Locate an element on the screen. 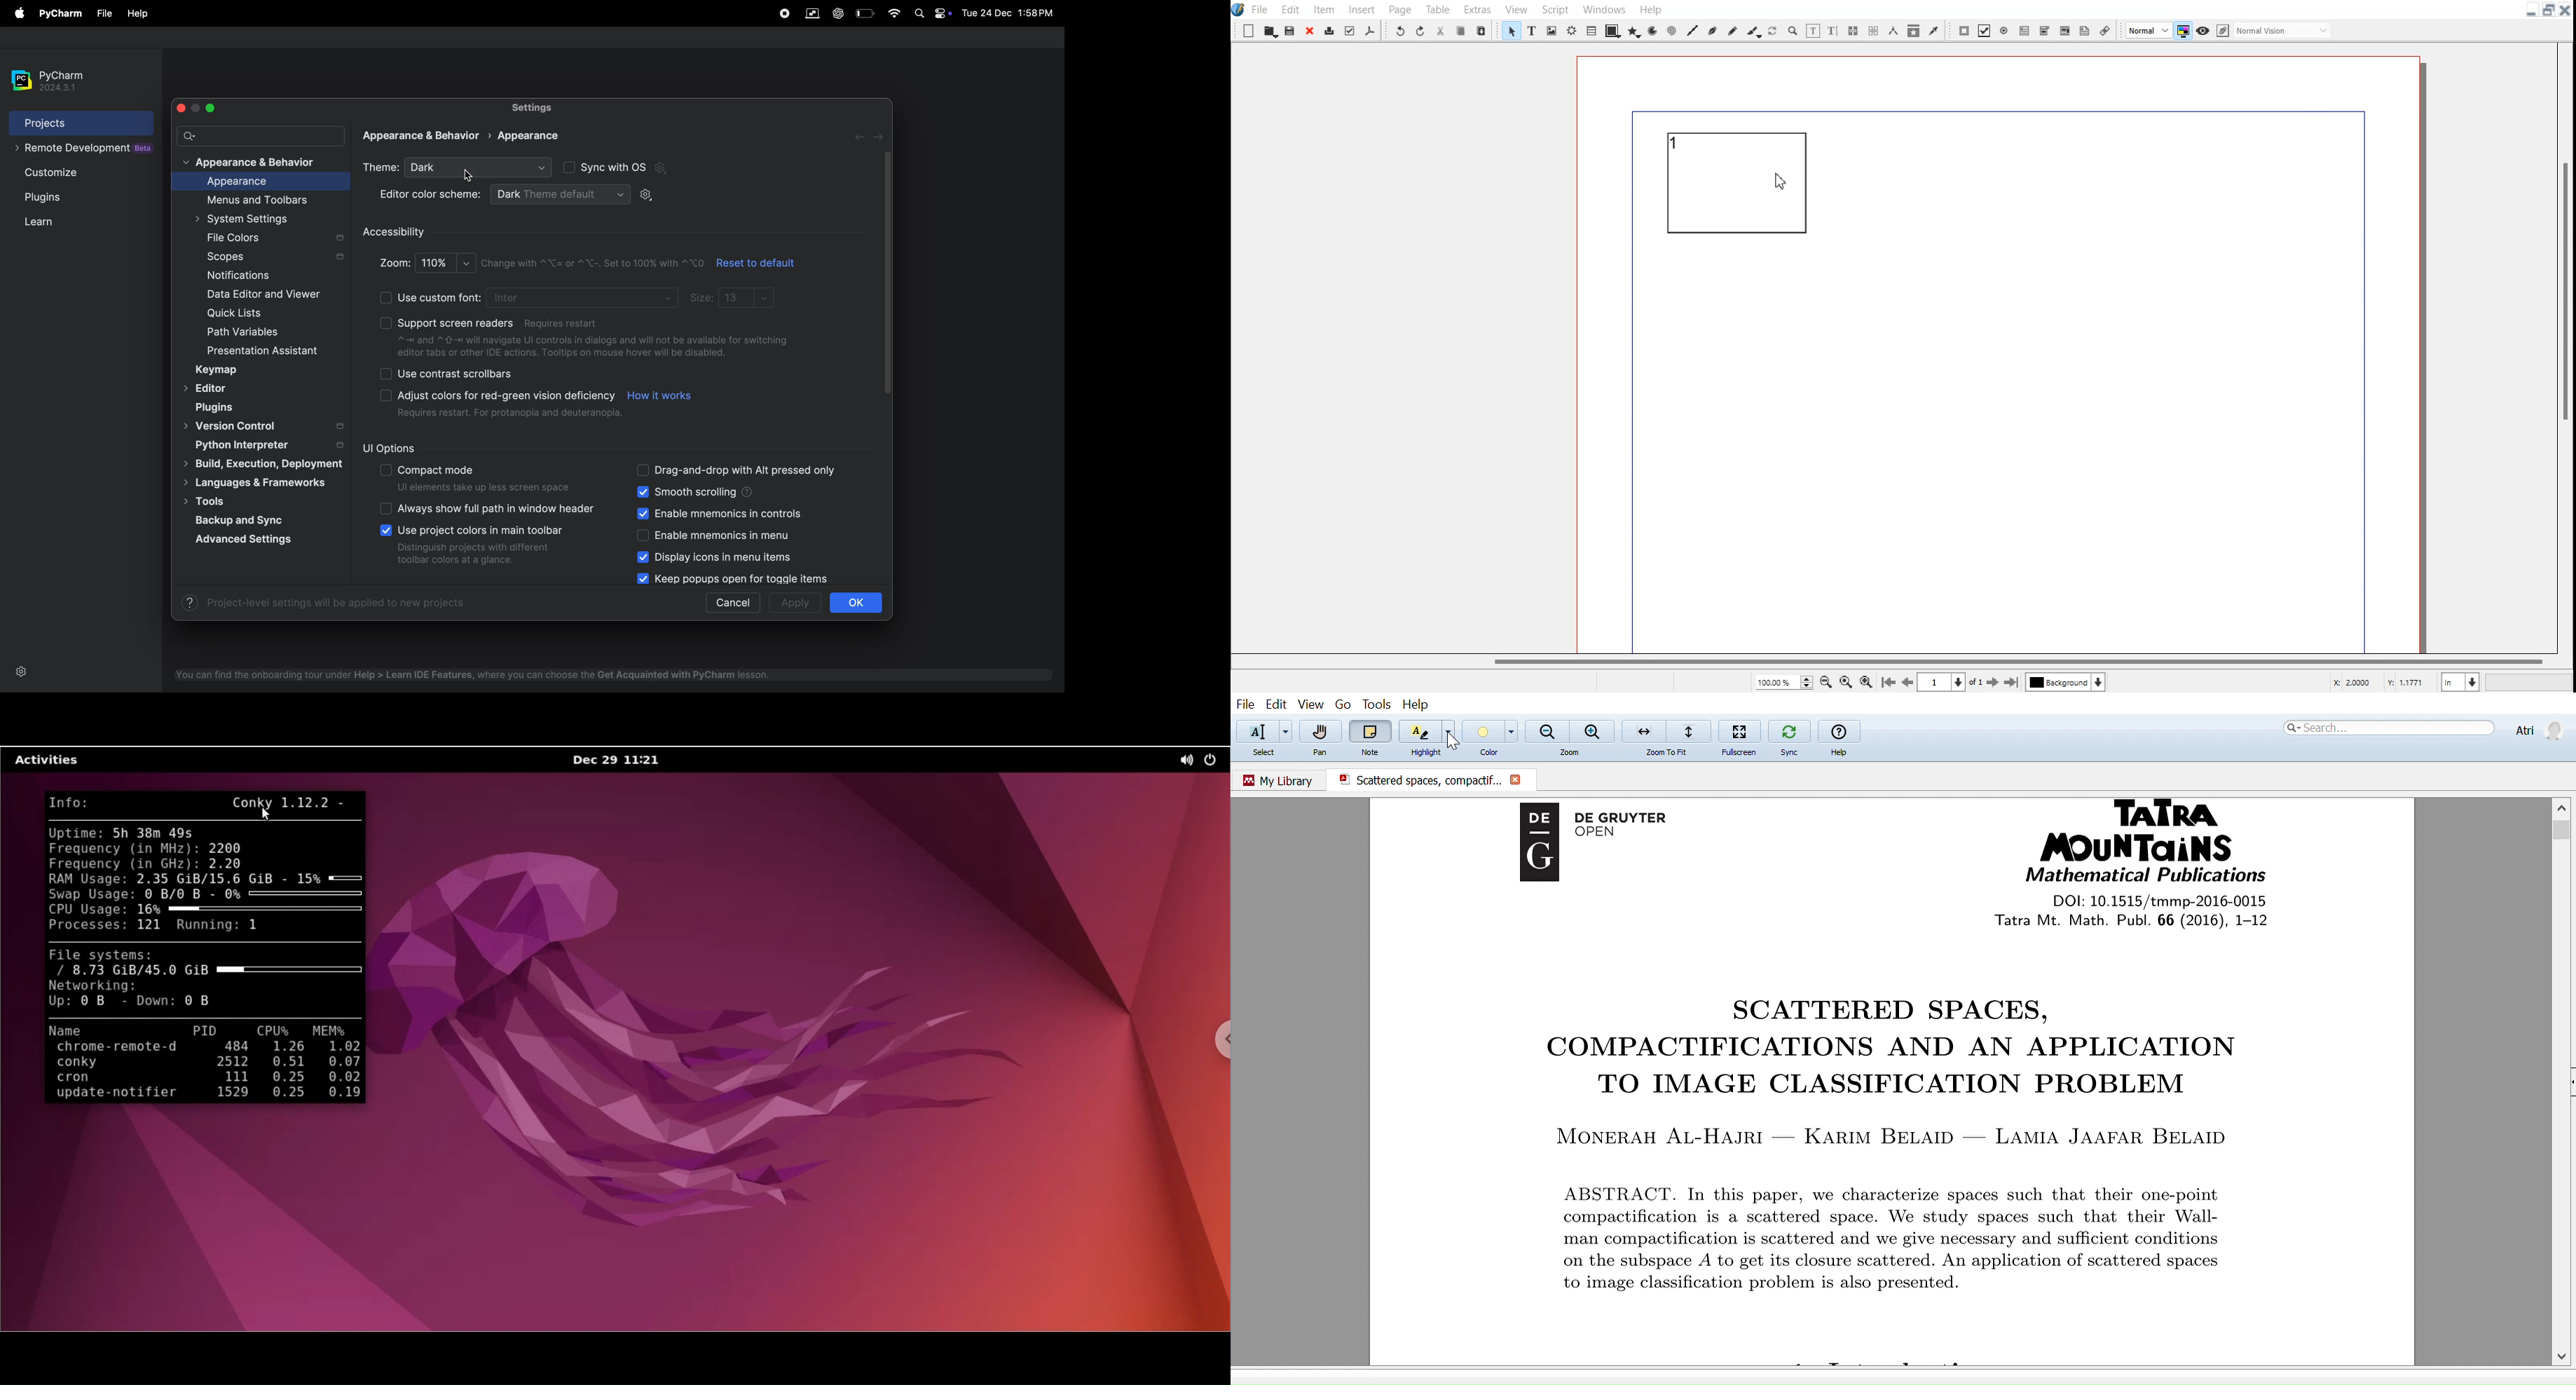 This screenshot has width=2576, height=1400. Logo is located at coordinates (1534, 852).